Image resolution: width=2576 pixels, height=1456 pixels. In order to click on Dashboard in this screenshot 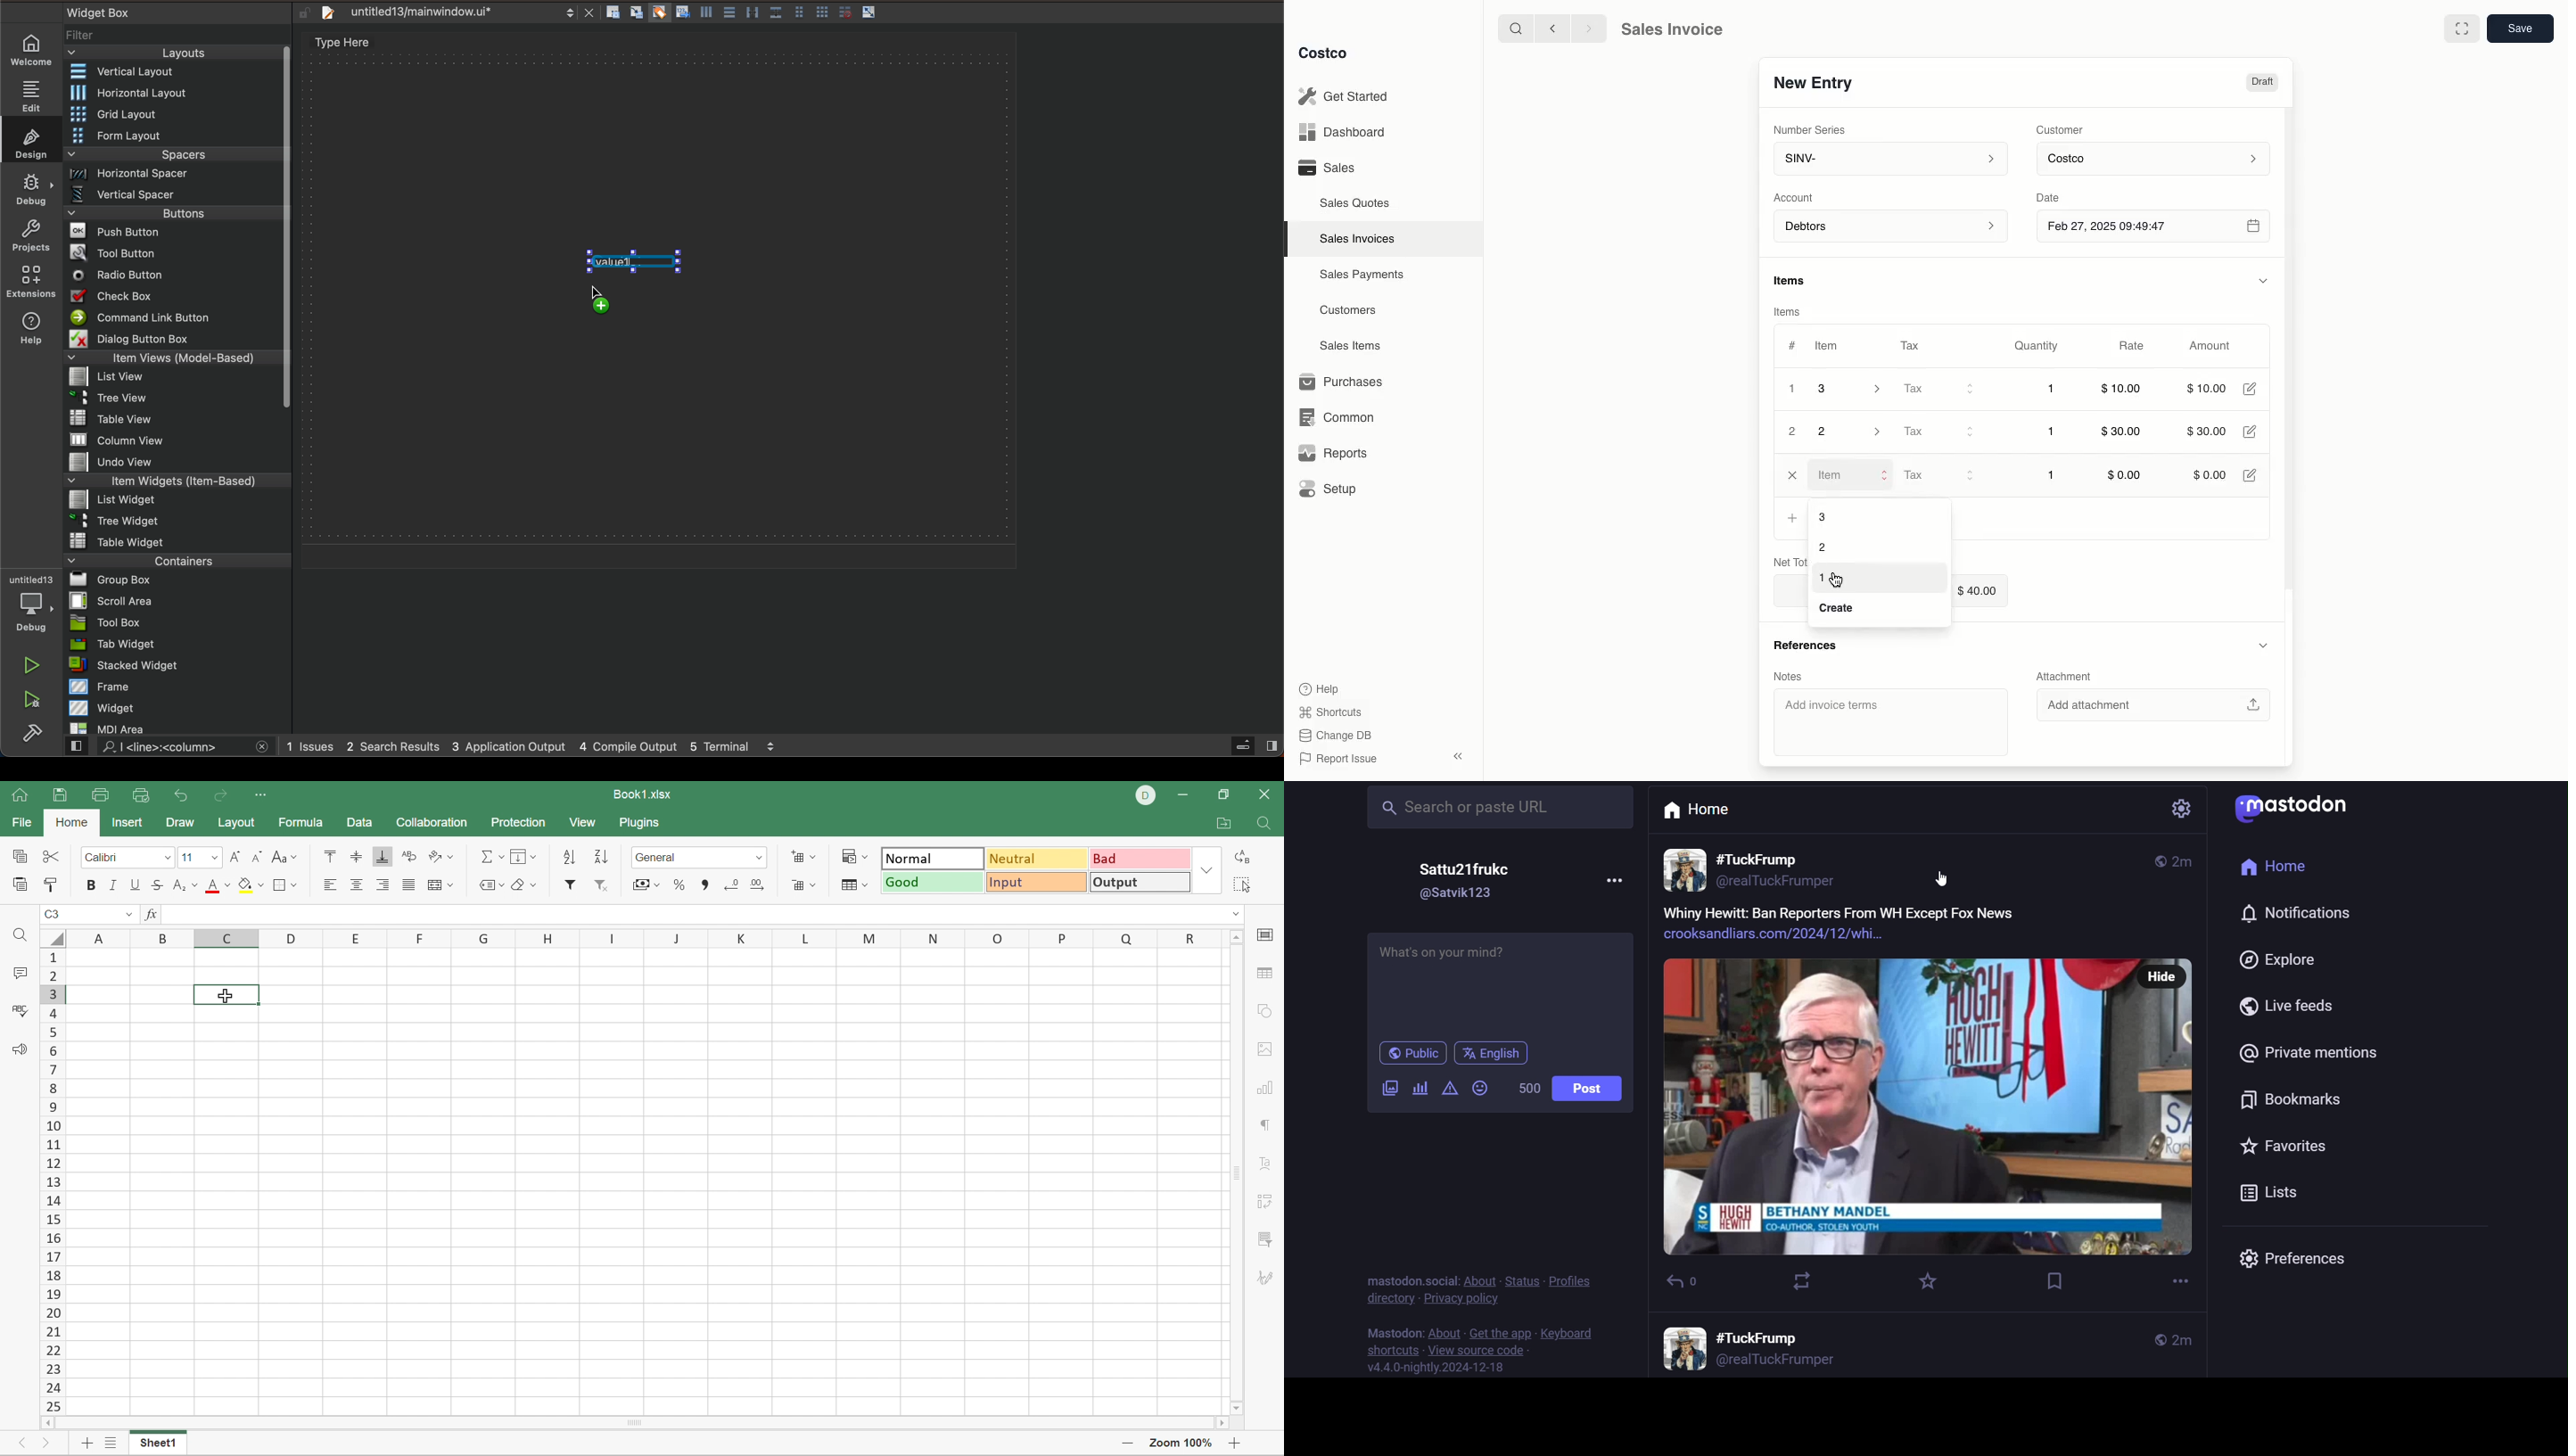, I will do `click(1346, 133)`.